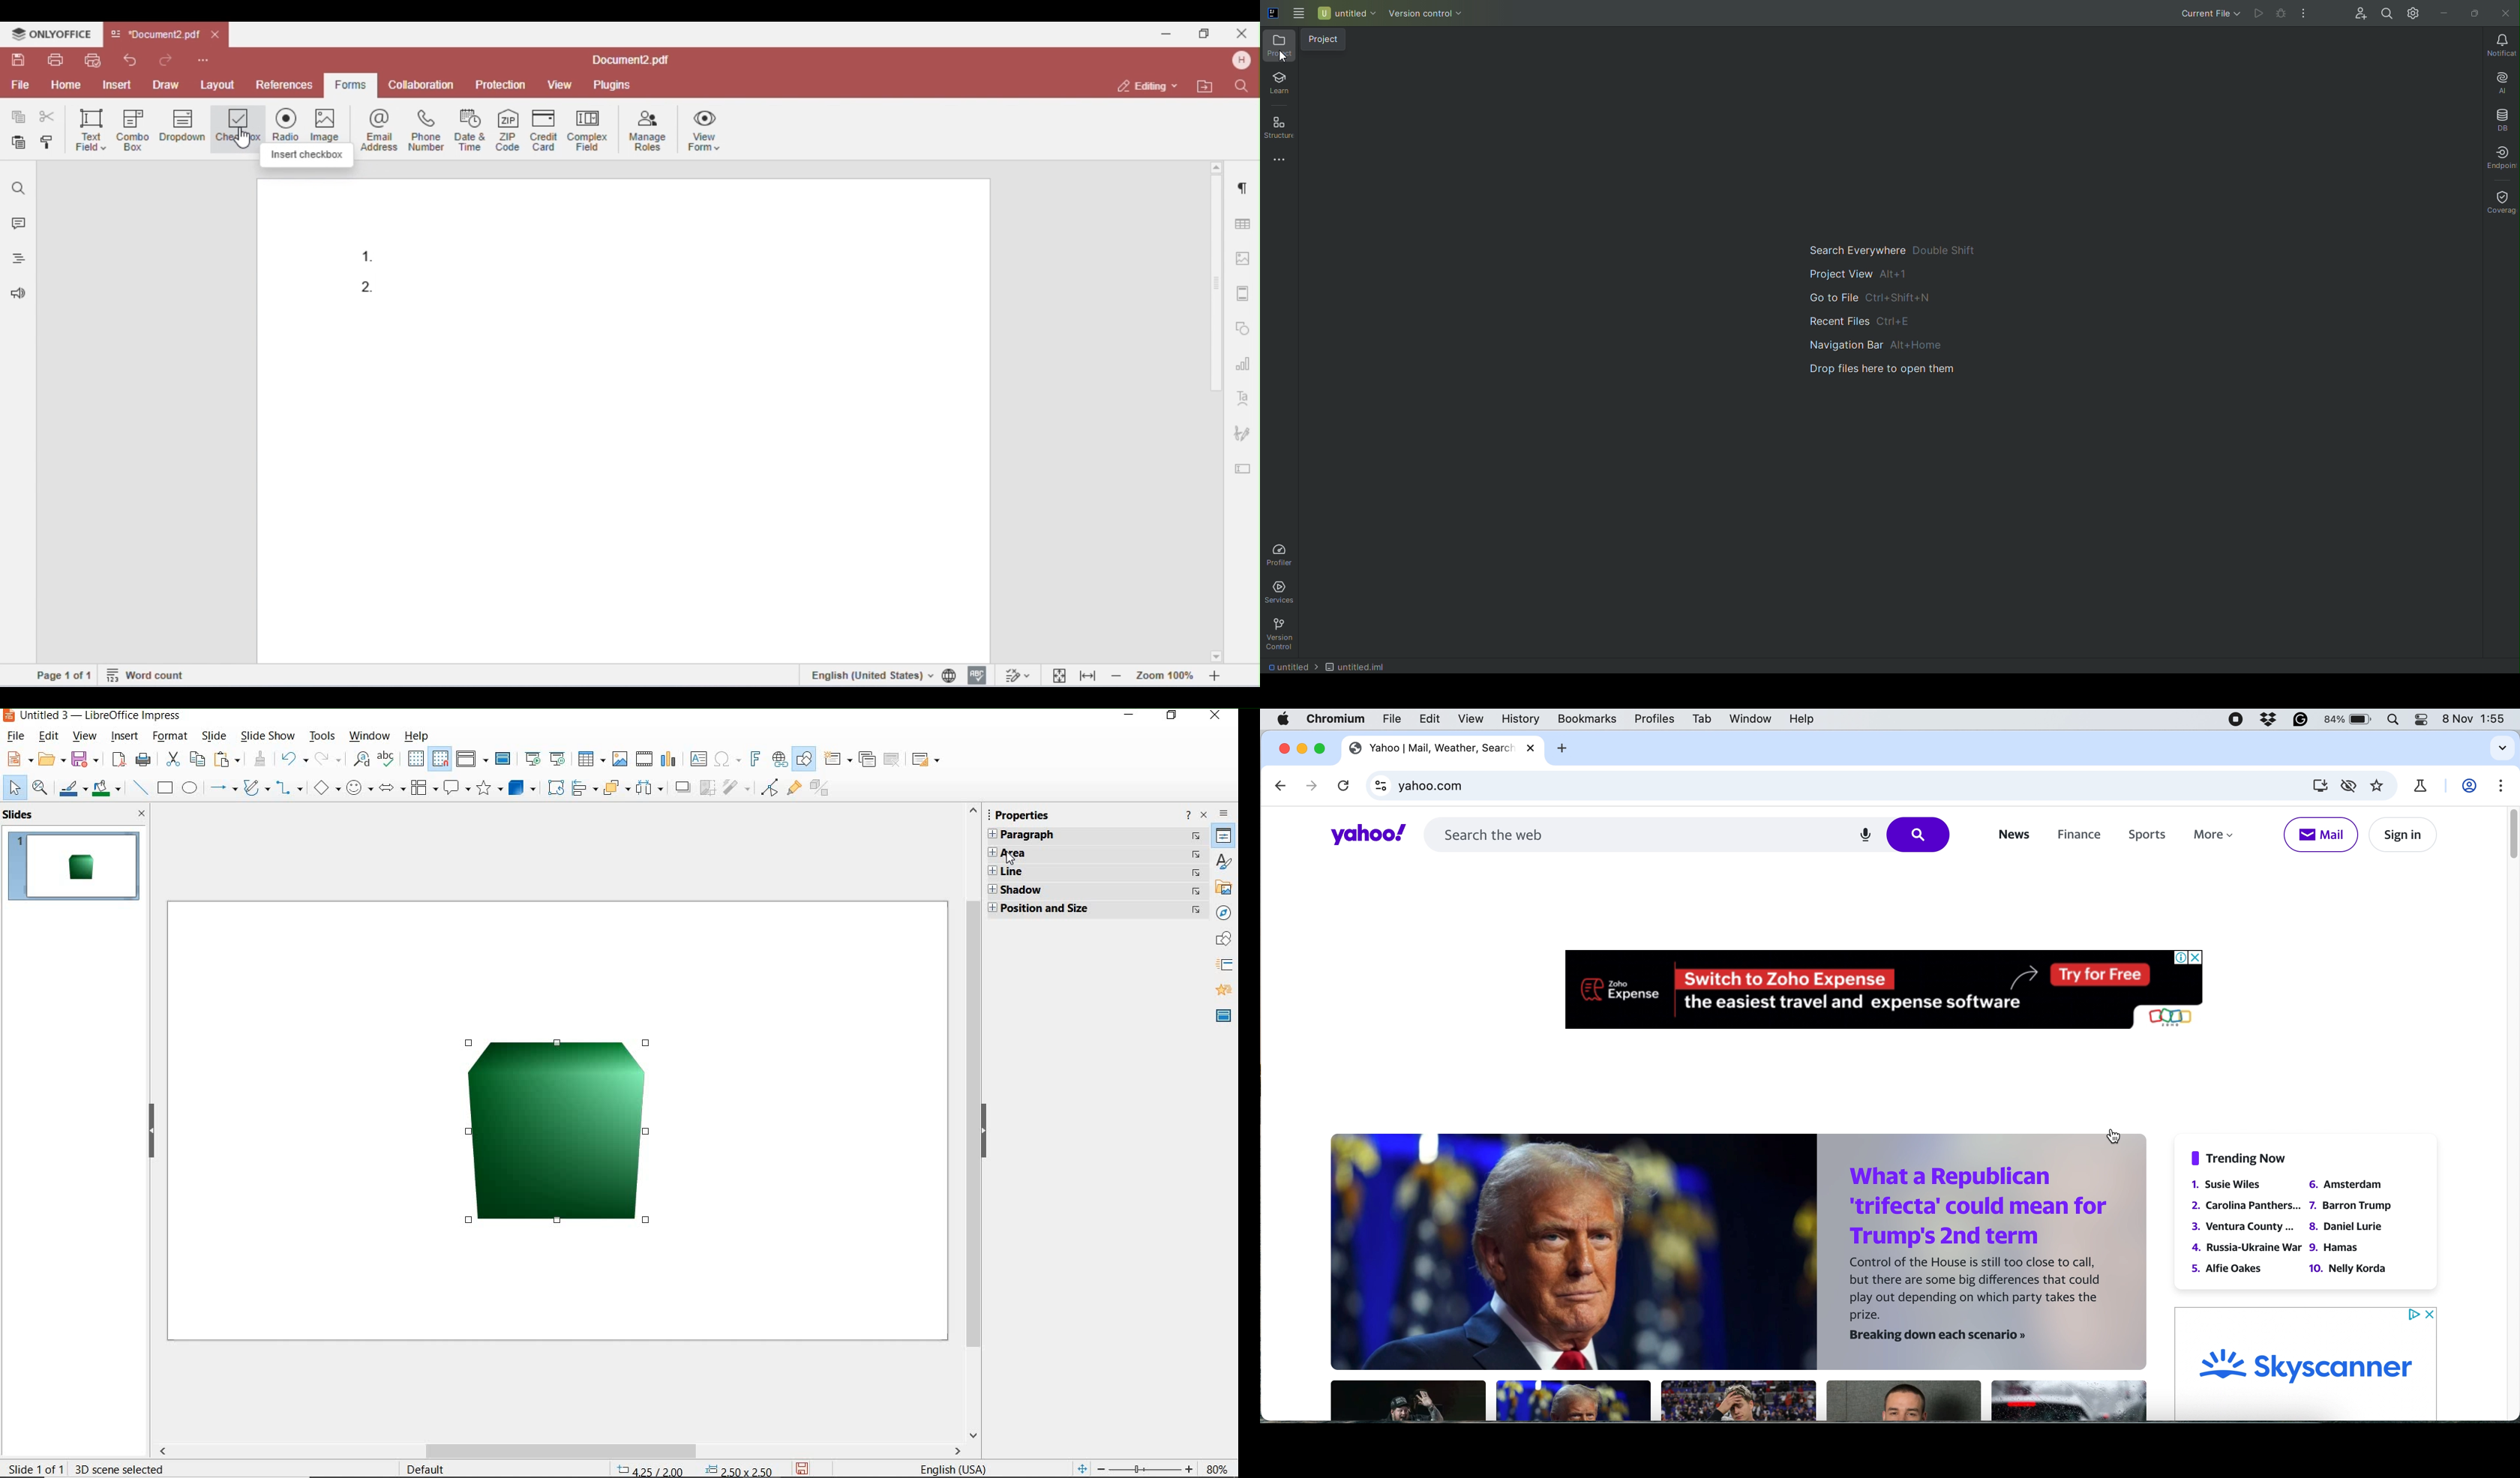  What do you see at coordinates (2246, 1247) in the screenshot?
I see `Russia` at bounding box center [2246, 1247].